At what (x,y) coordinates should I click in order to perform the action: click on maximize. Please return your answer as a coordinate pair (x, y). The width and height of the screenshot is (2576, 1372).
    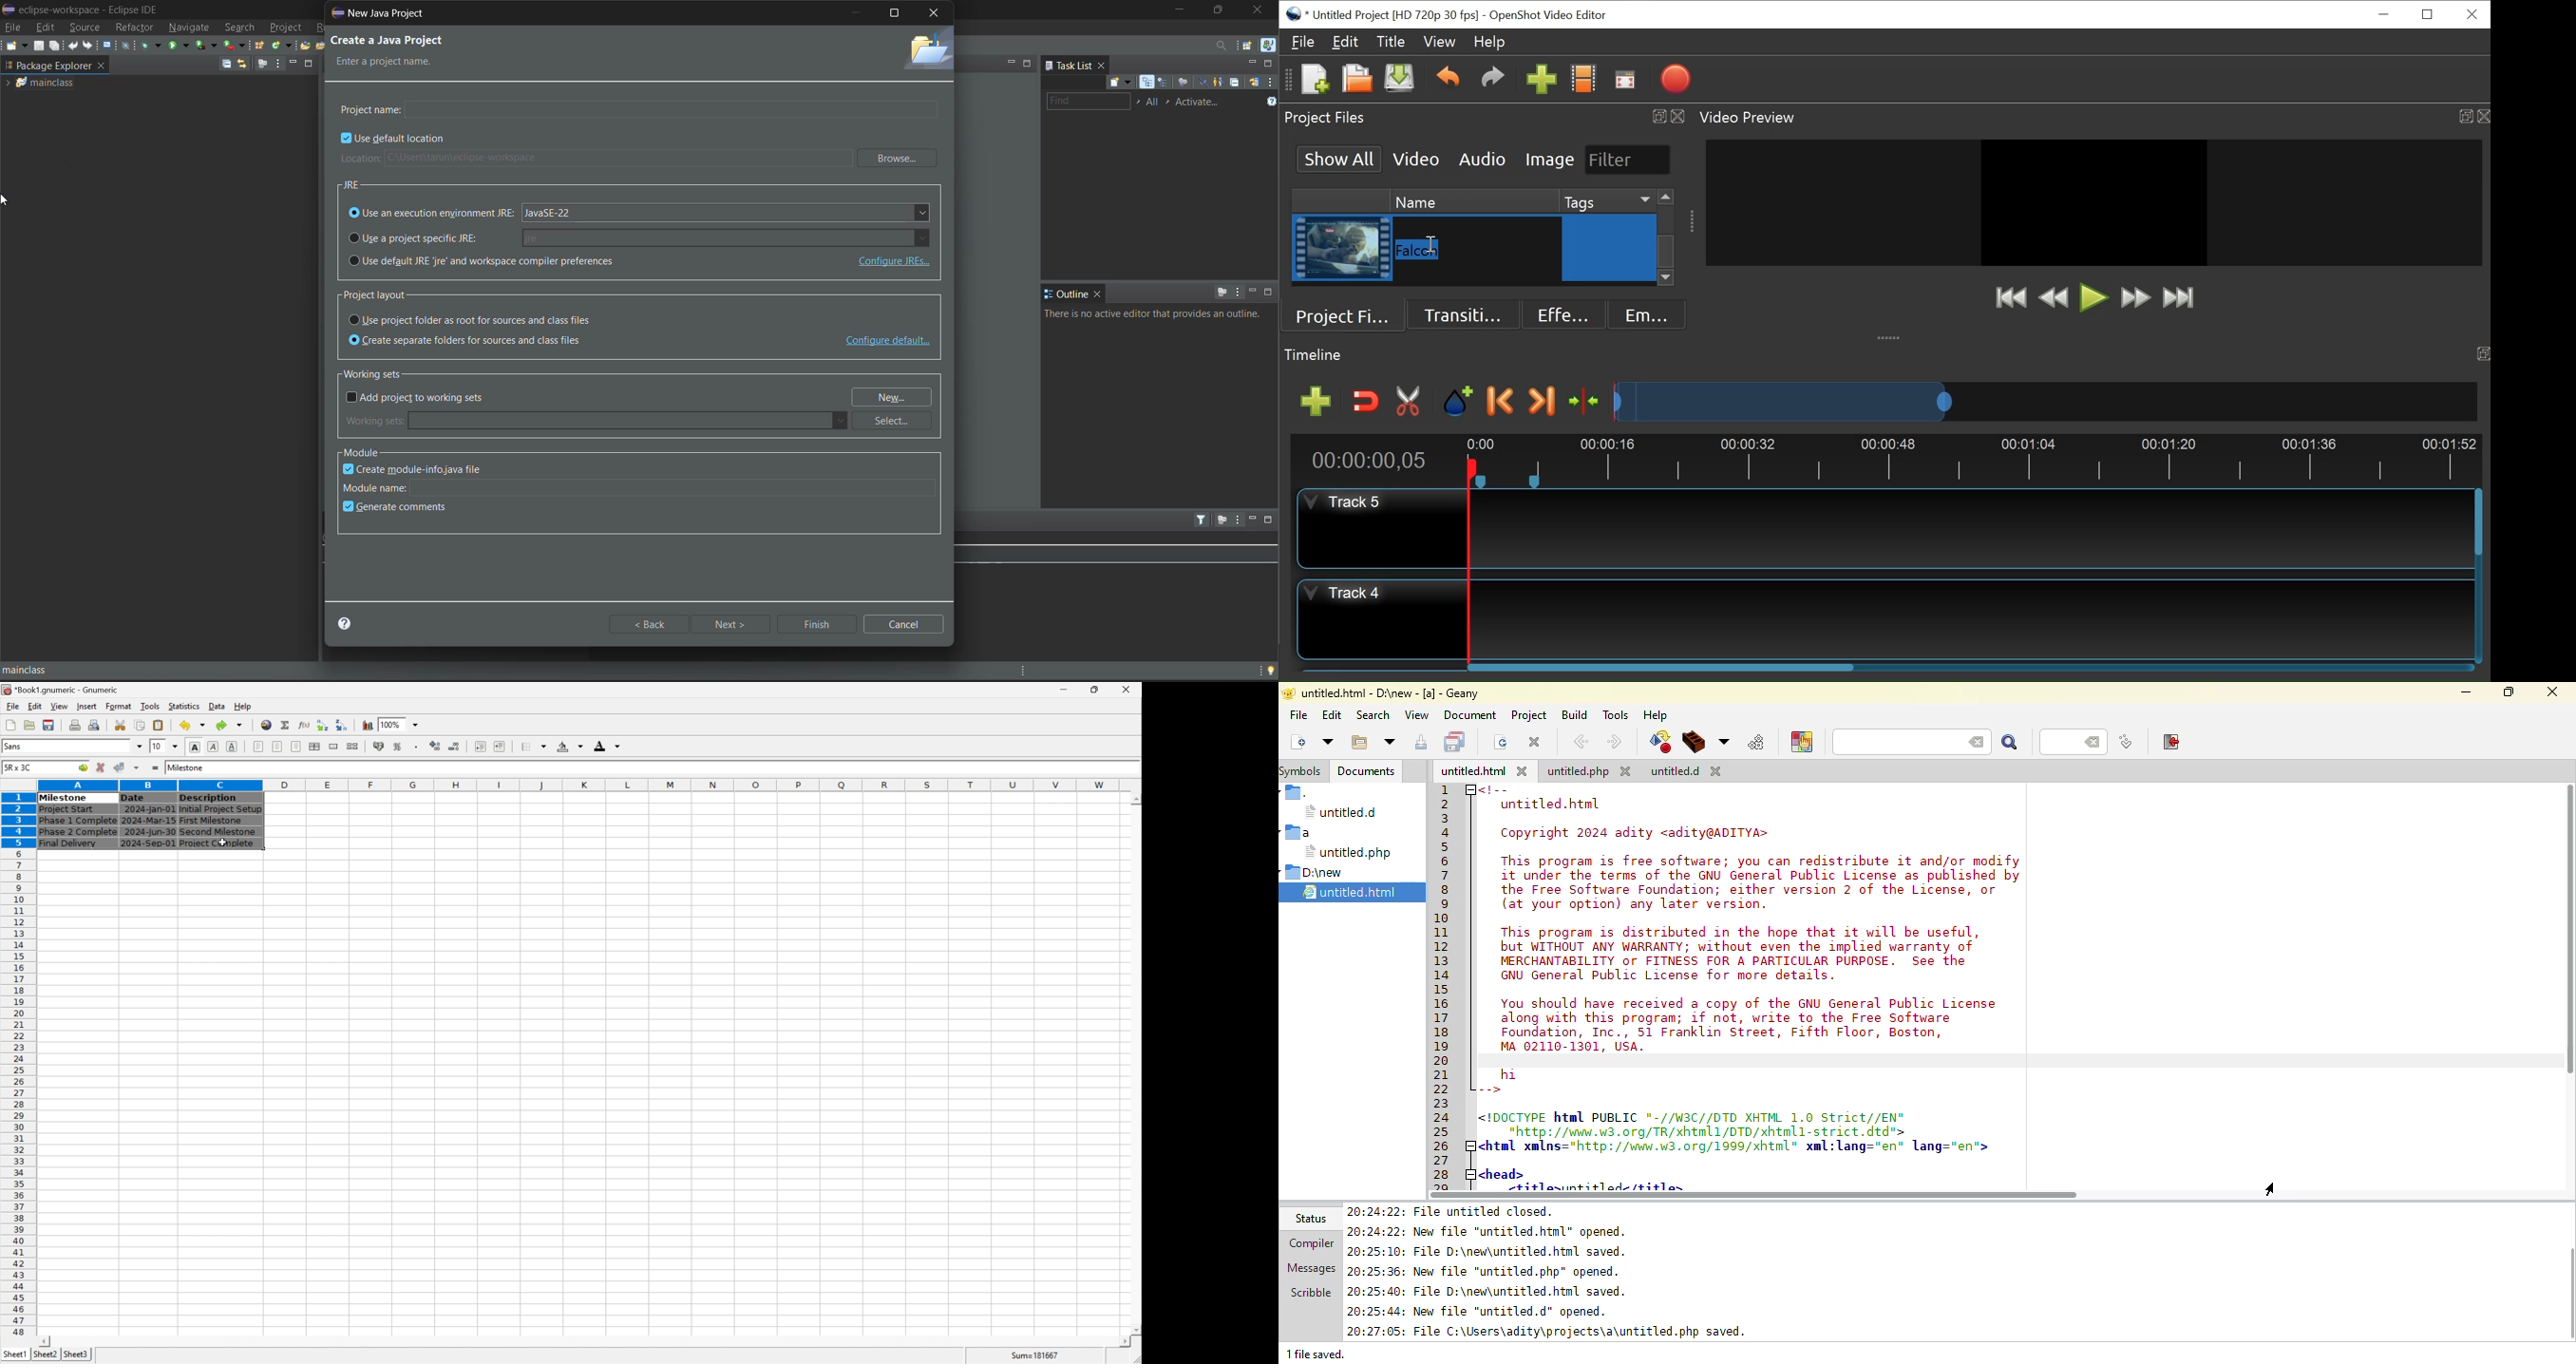
    Looking at the image, I should click on (310, 64).